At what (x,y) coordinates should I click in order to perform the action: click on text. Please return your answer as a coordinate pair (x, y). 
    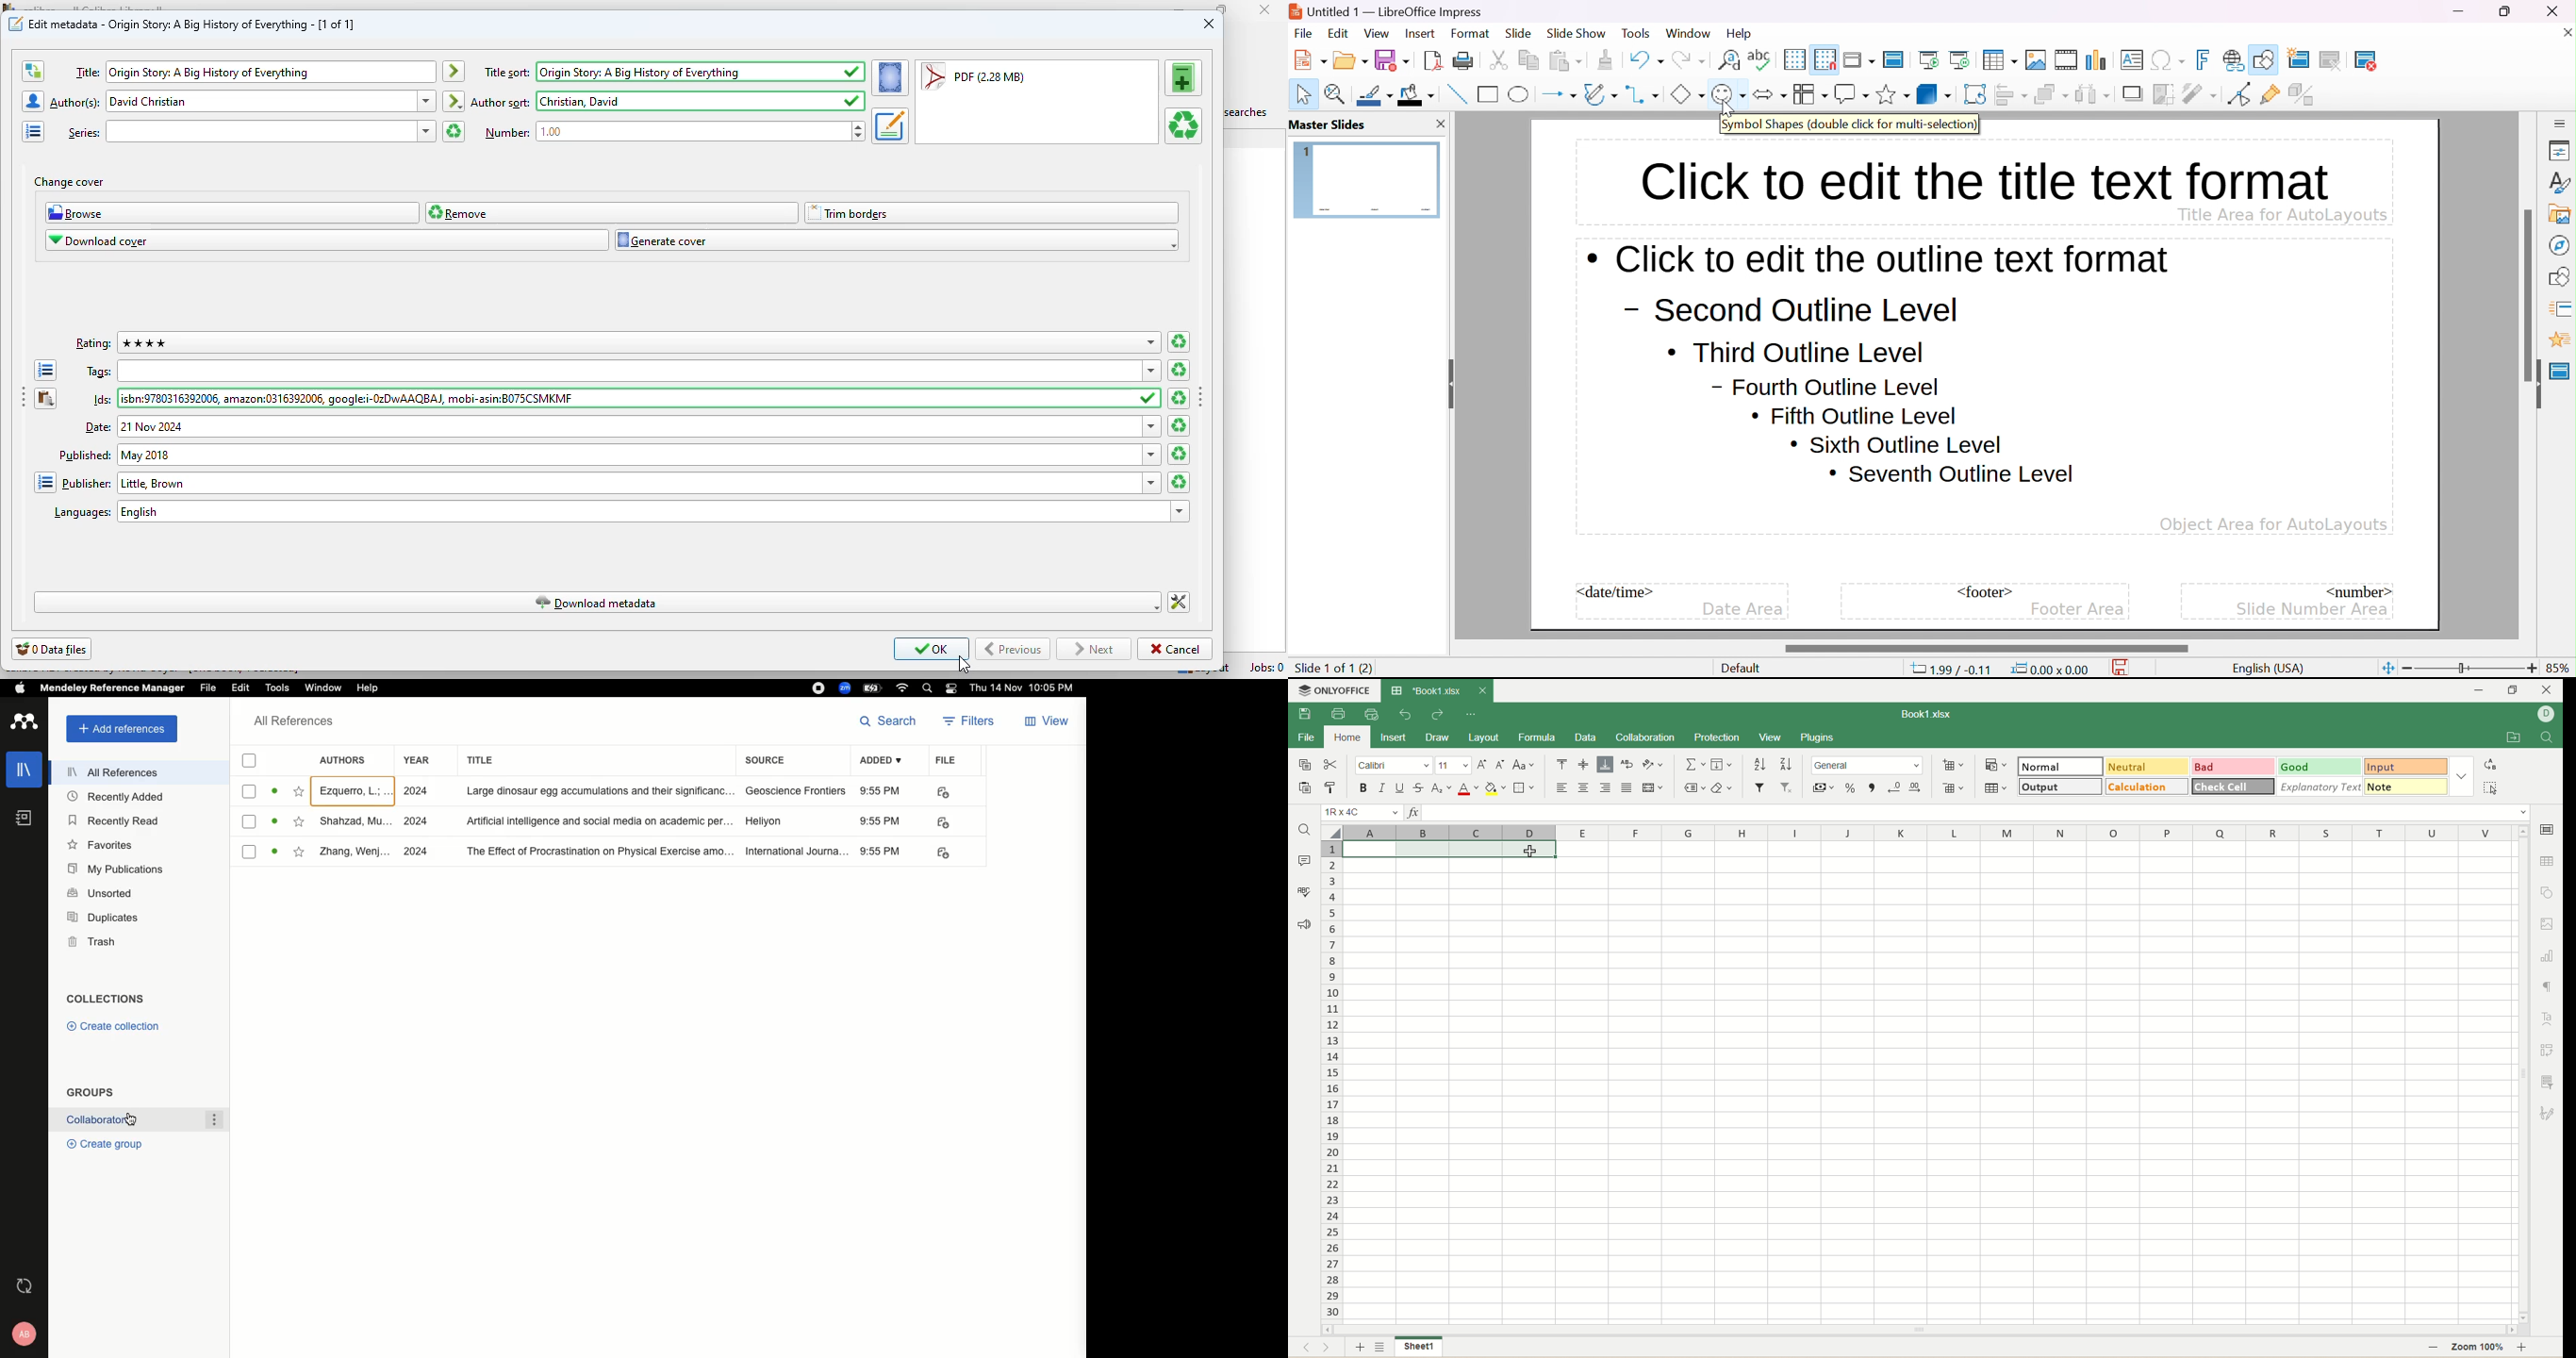
    Looking at the image, I should click on (87, 484).